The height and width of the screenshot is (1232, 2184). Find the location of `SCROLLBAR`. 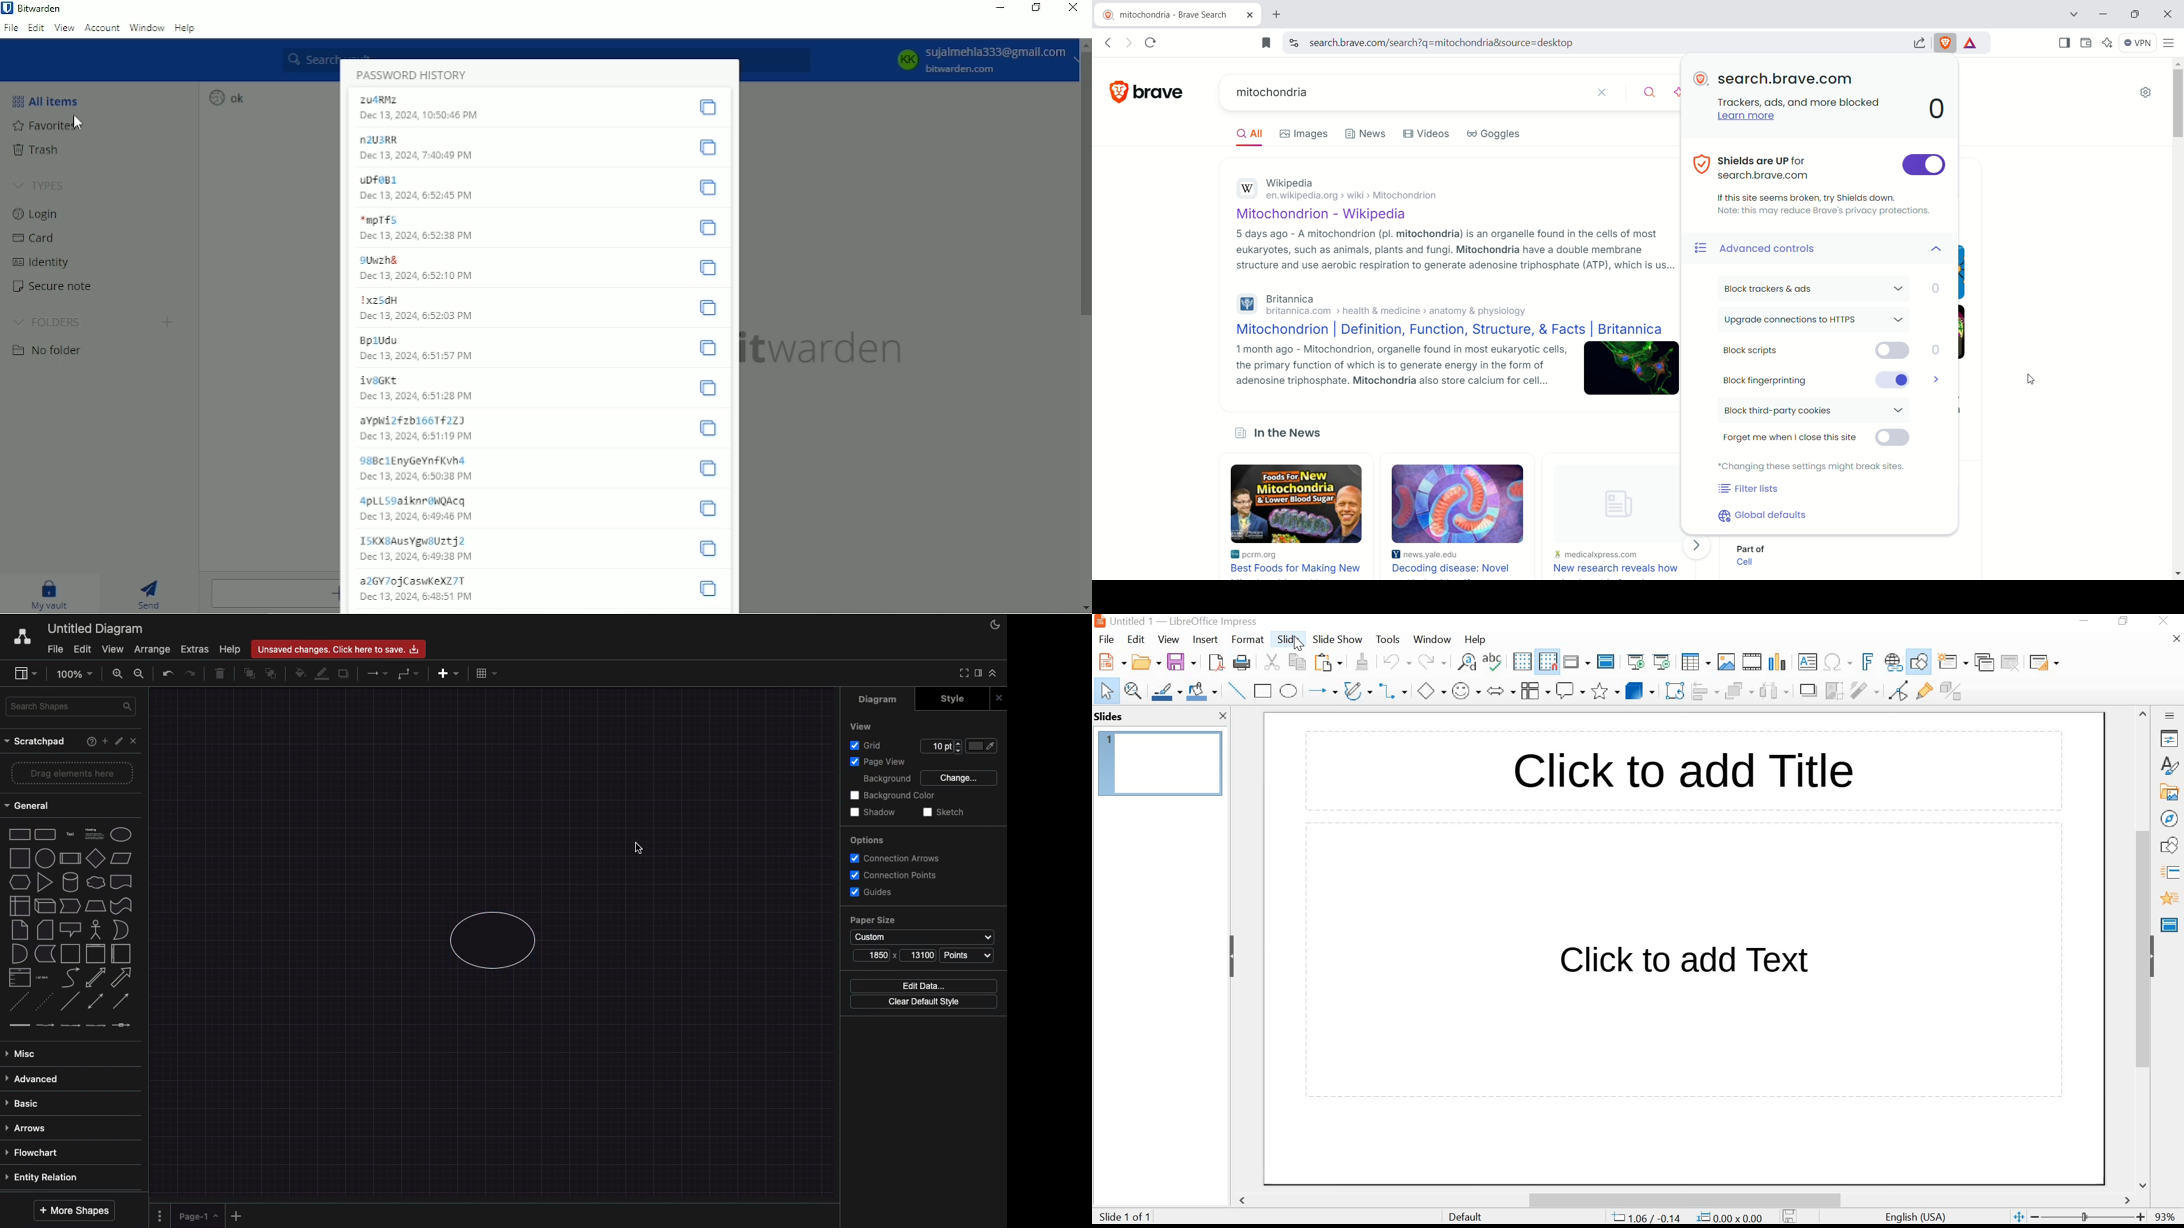

SCROLLBAR is located at coordinates (2144, 948).